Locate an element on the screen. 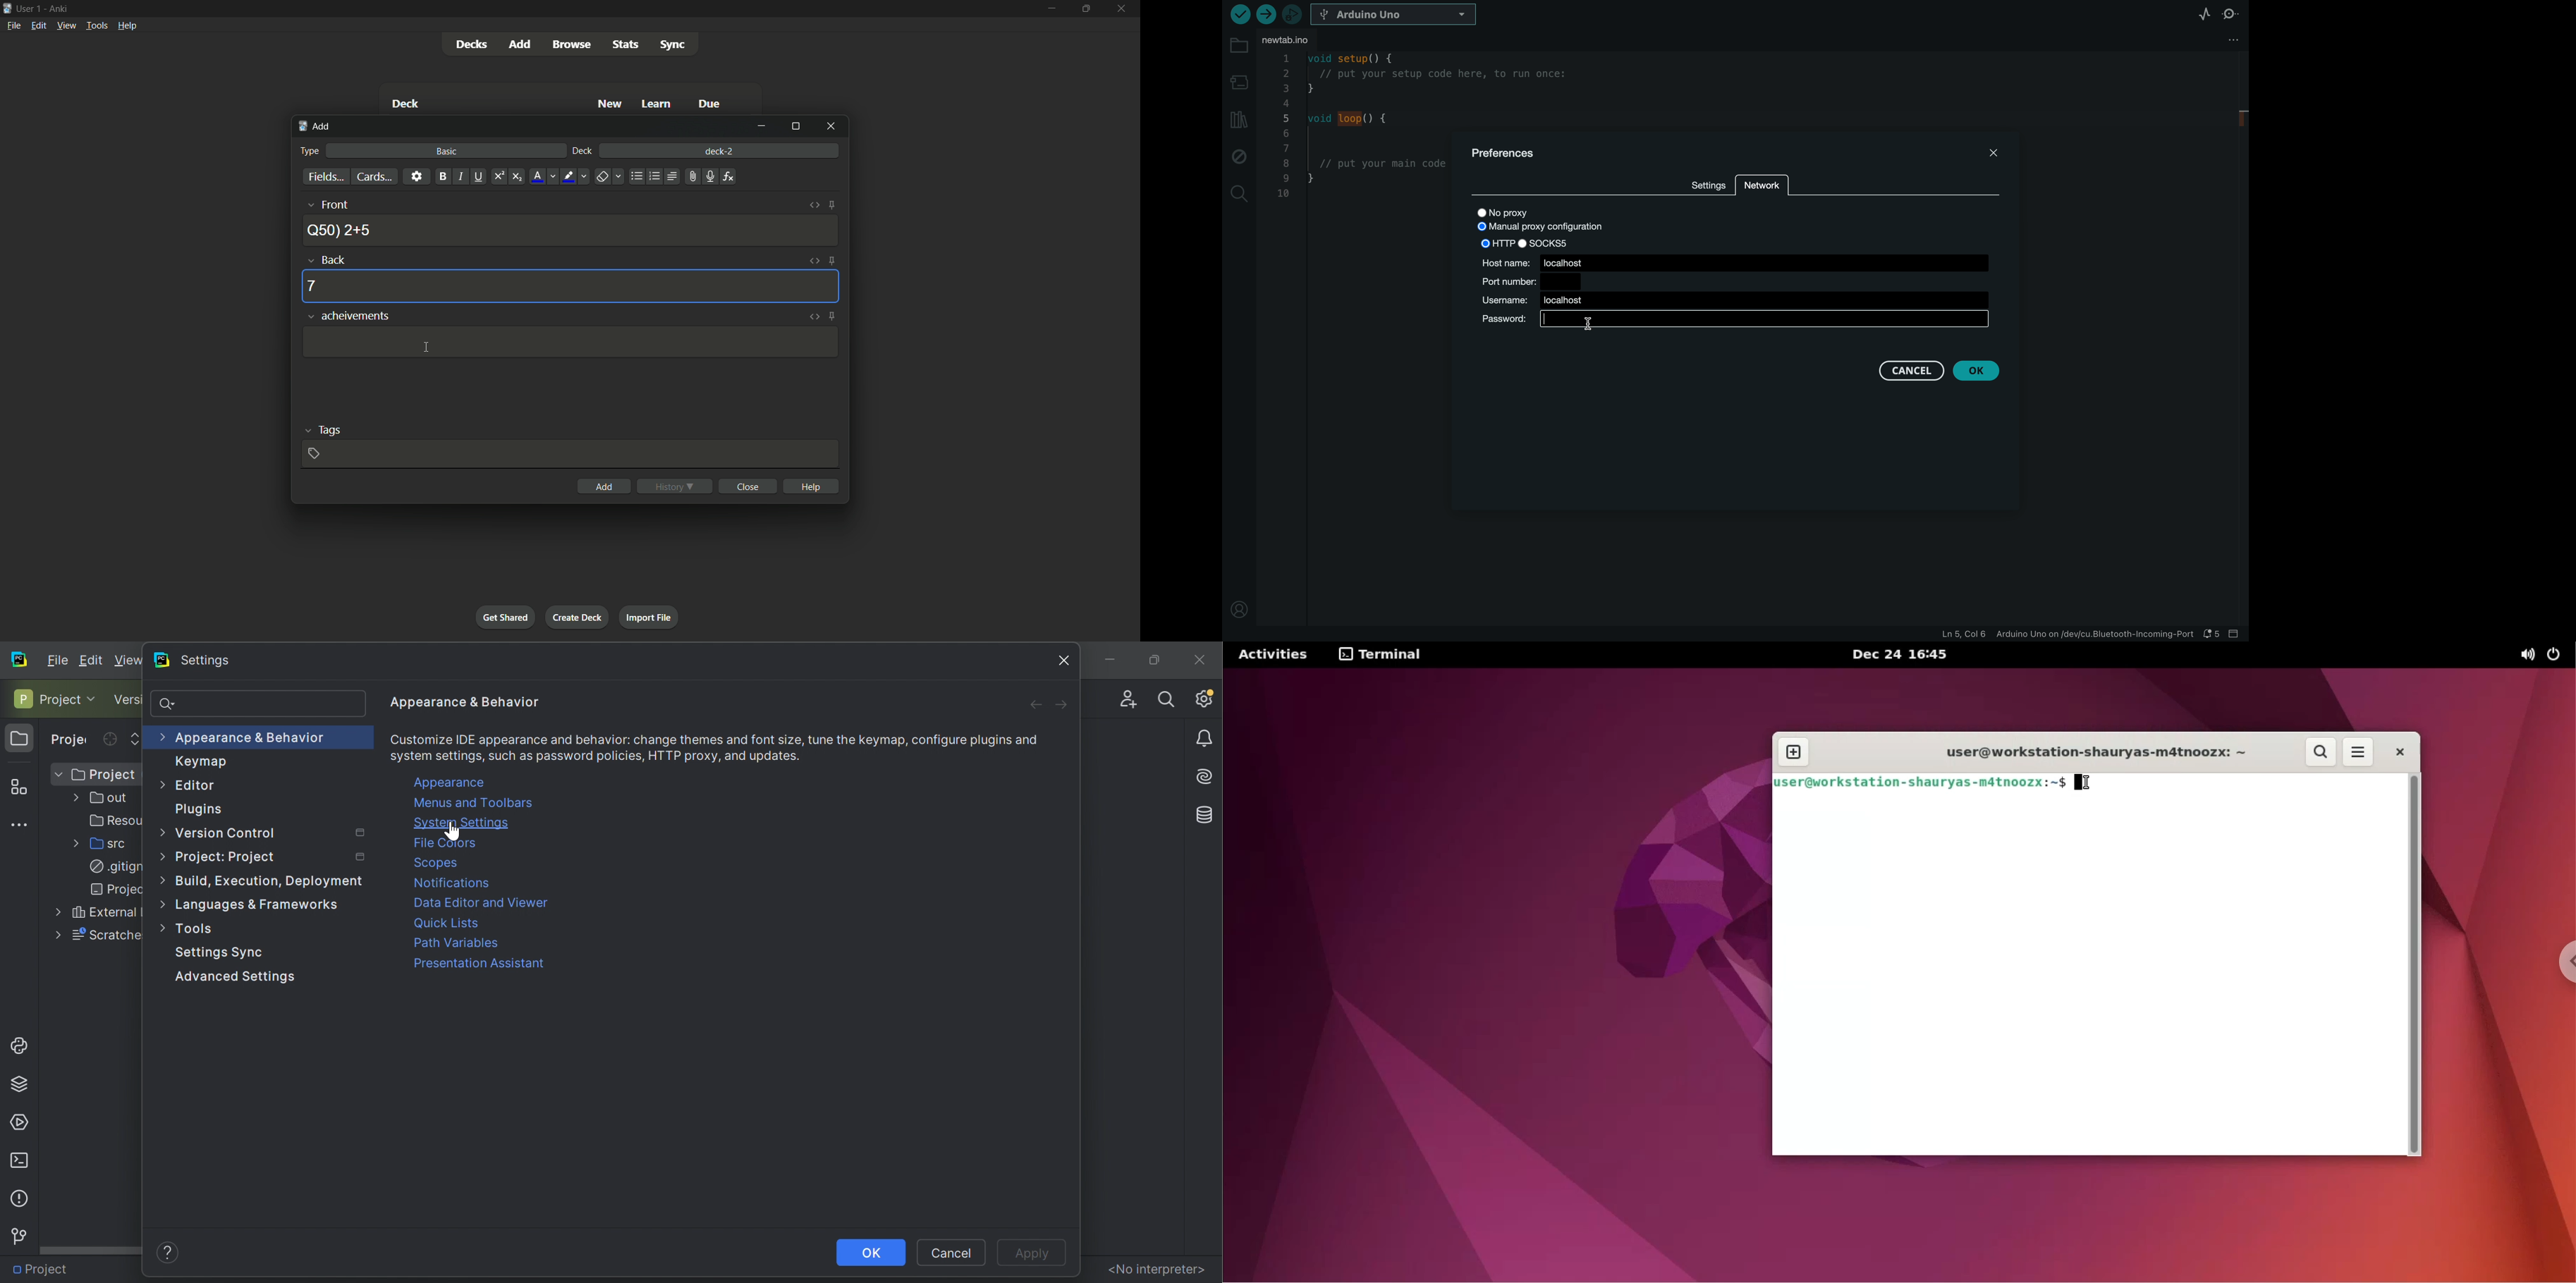  superscript is located at coordinates (499, 176).